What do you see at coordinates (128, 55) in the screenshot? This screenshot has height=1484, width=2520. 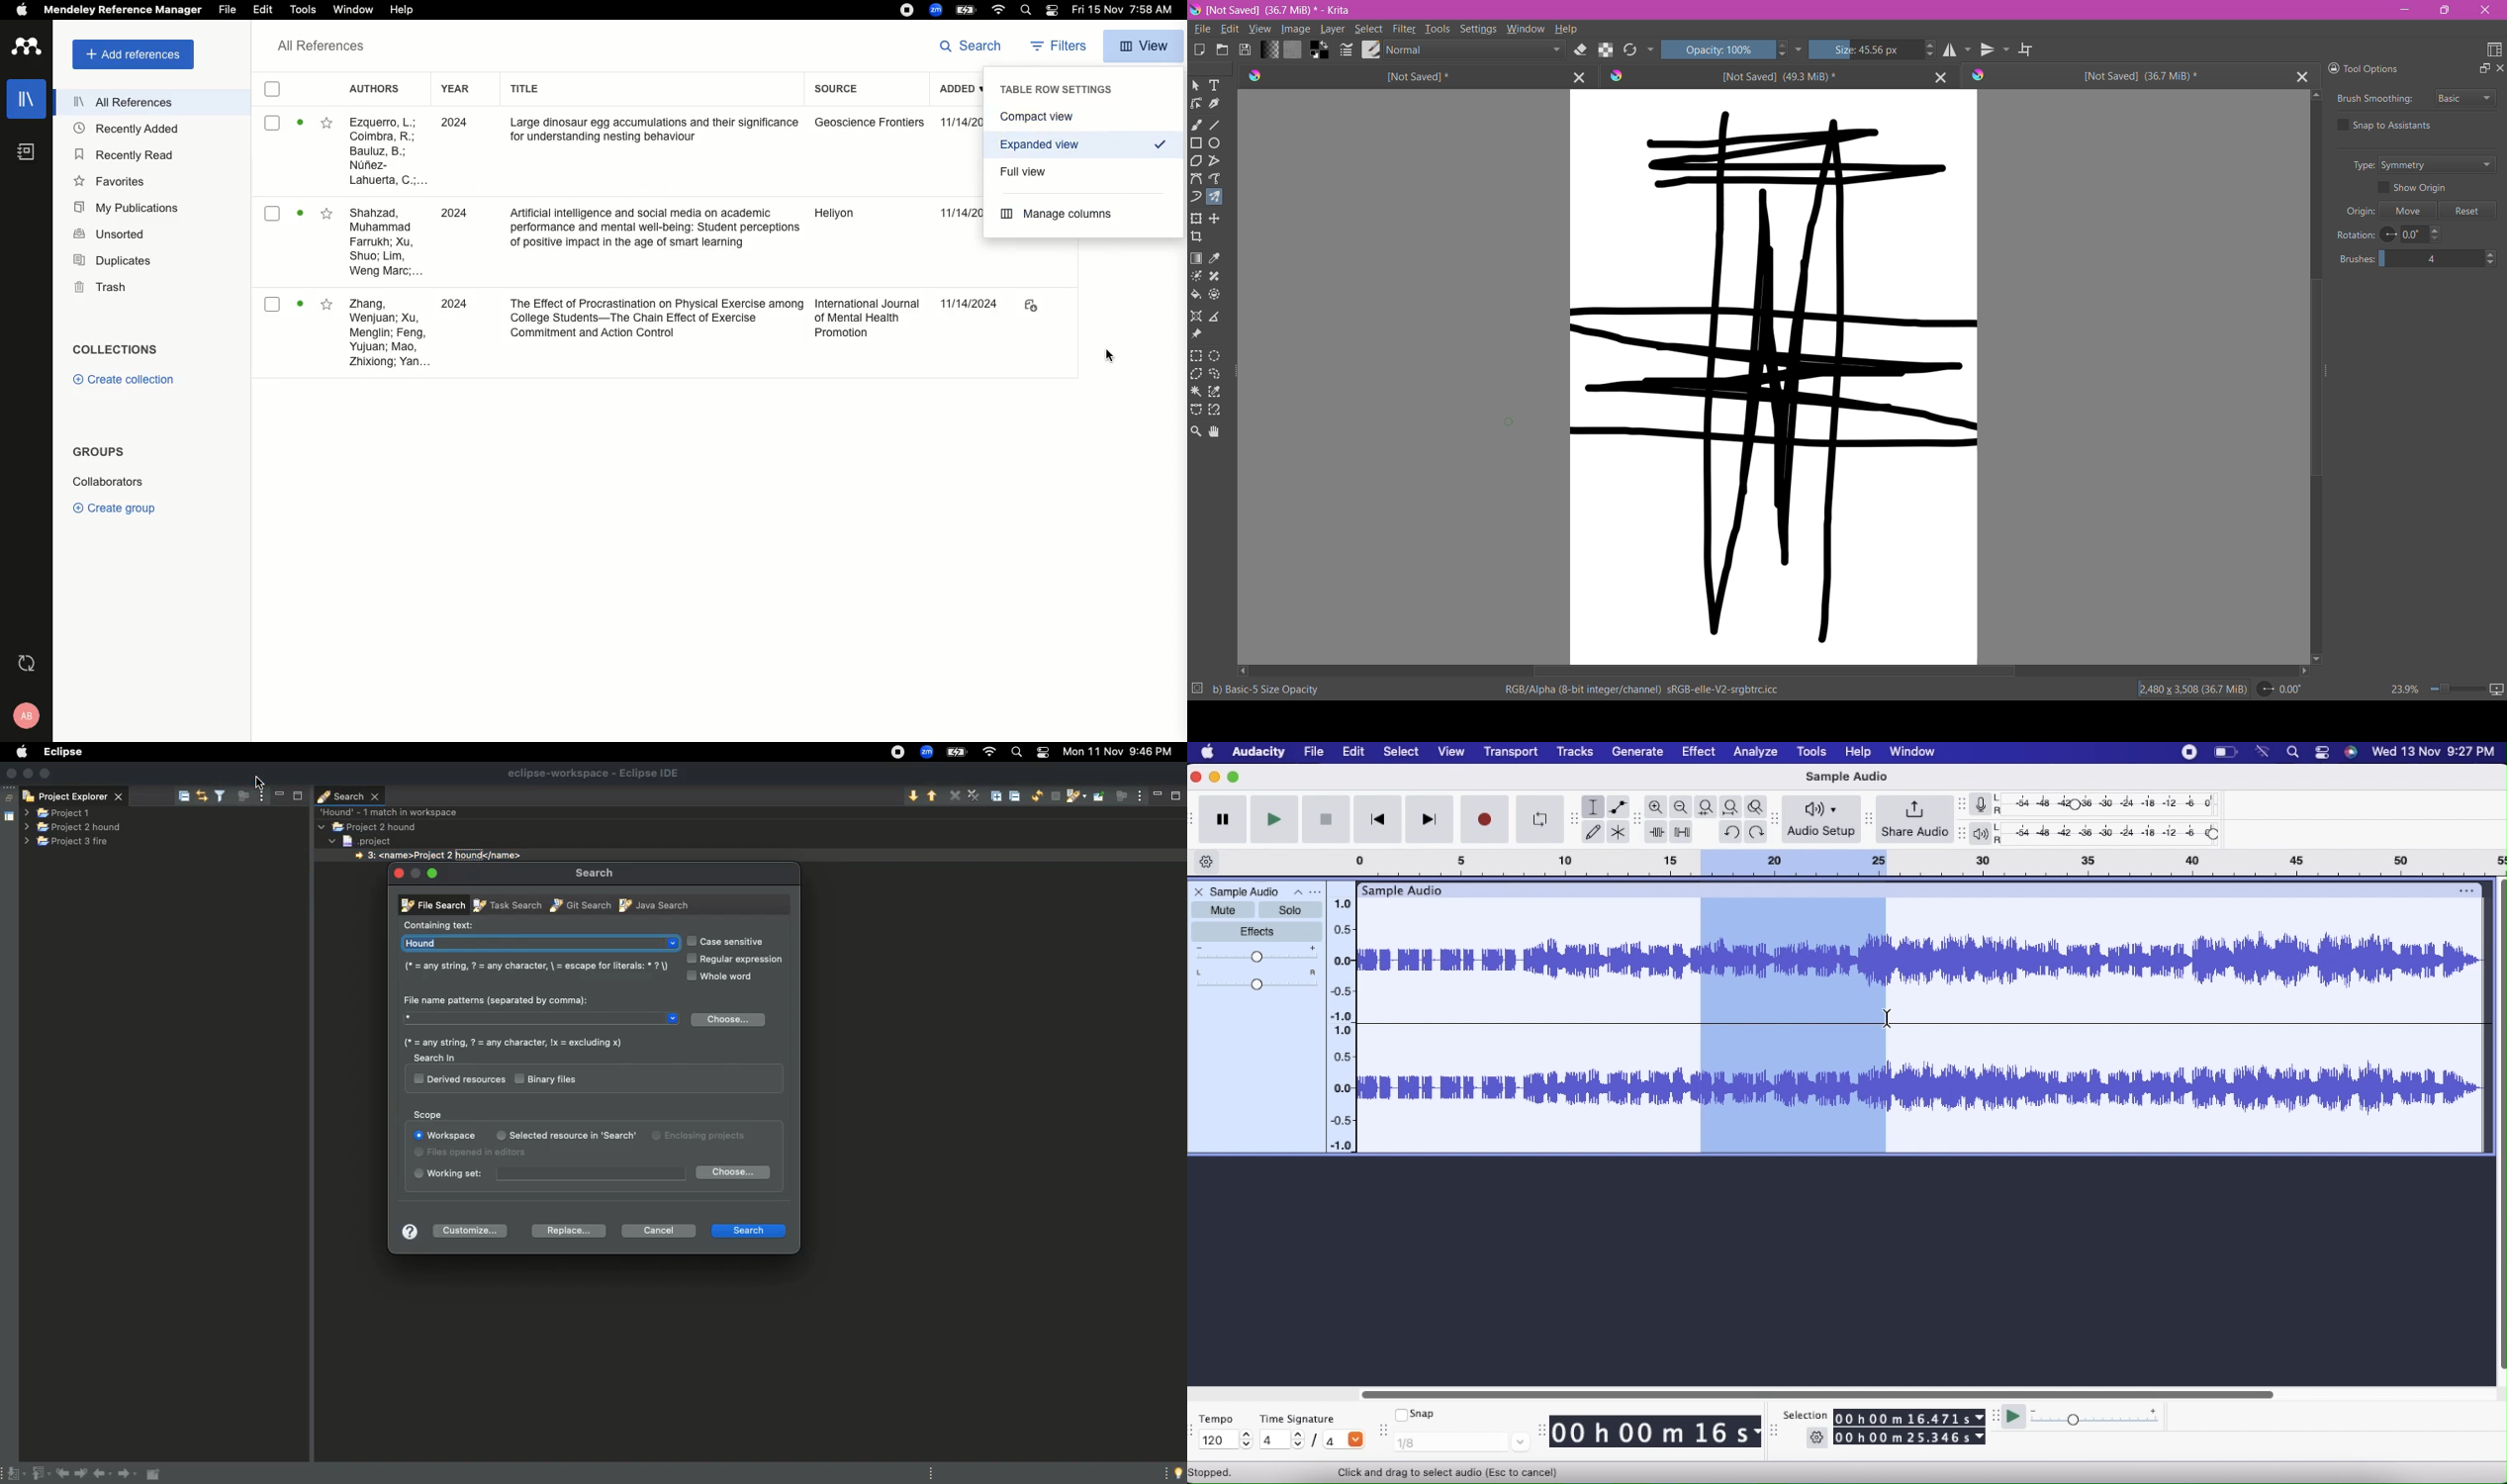 I see `Add references` at bounding box center [128, 55].